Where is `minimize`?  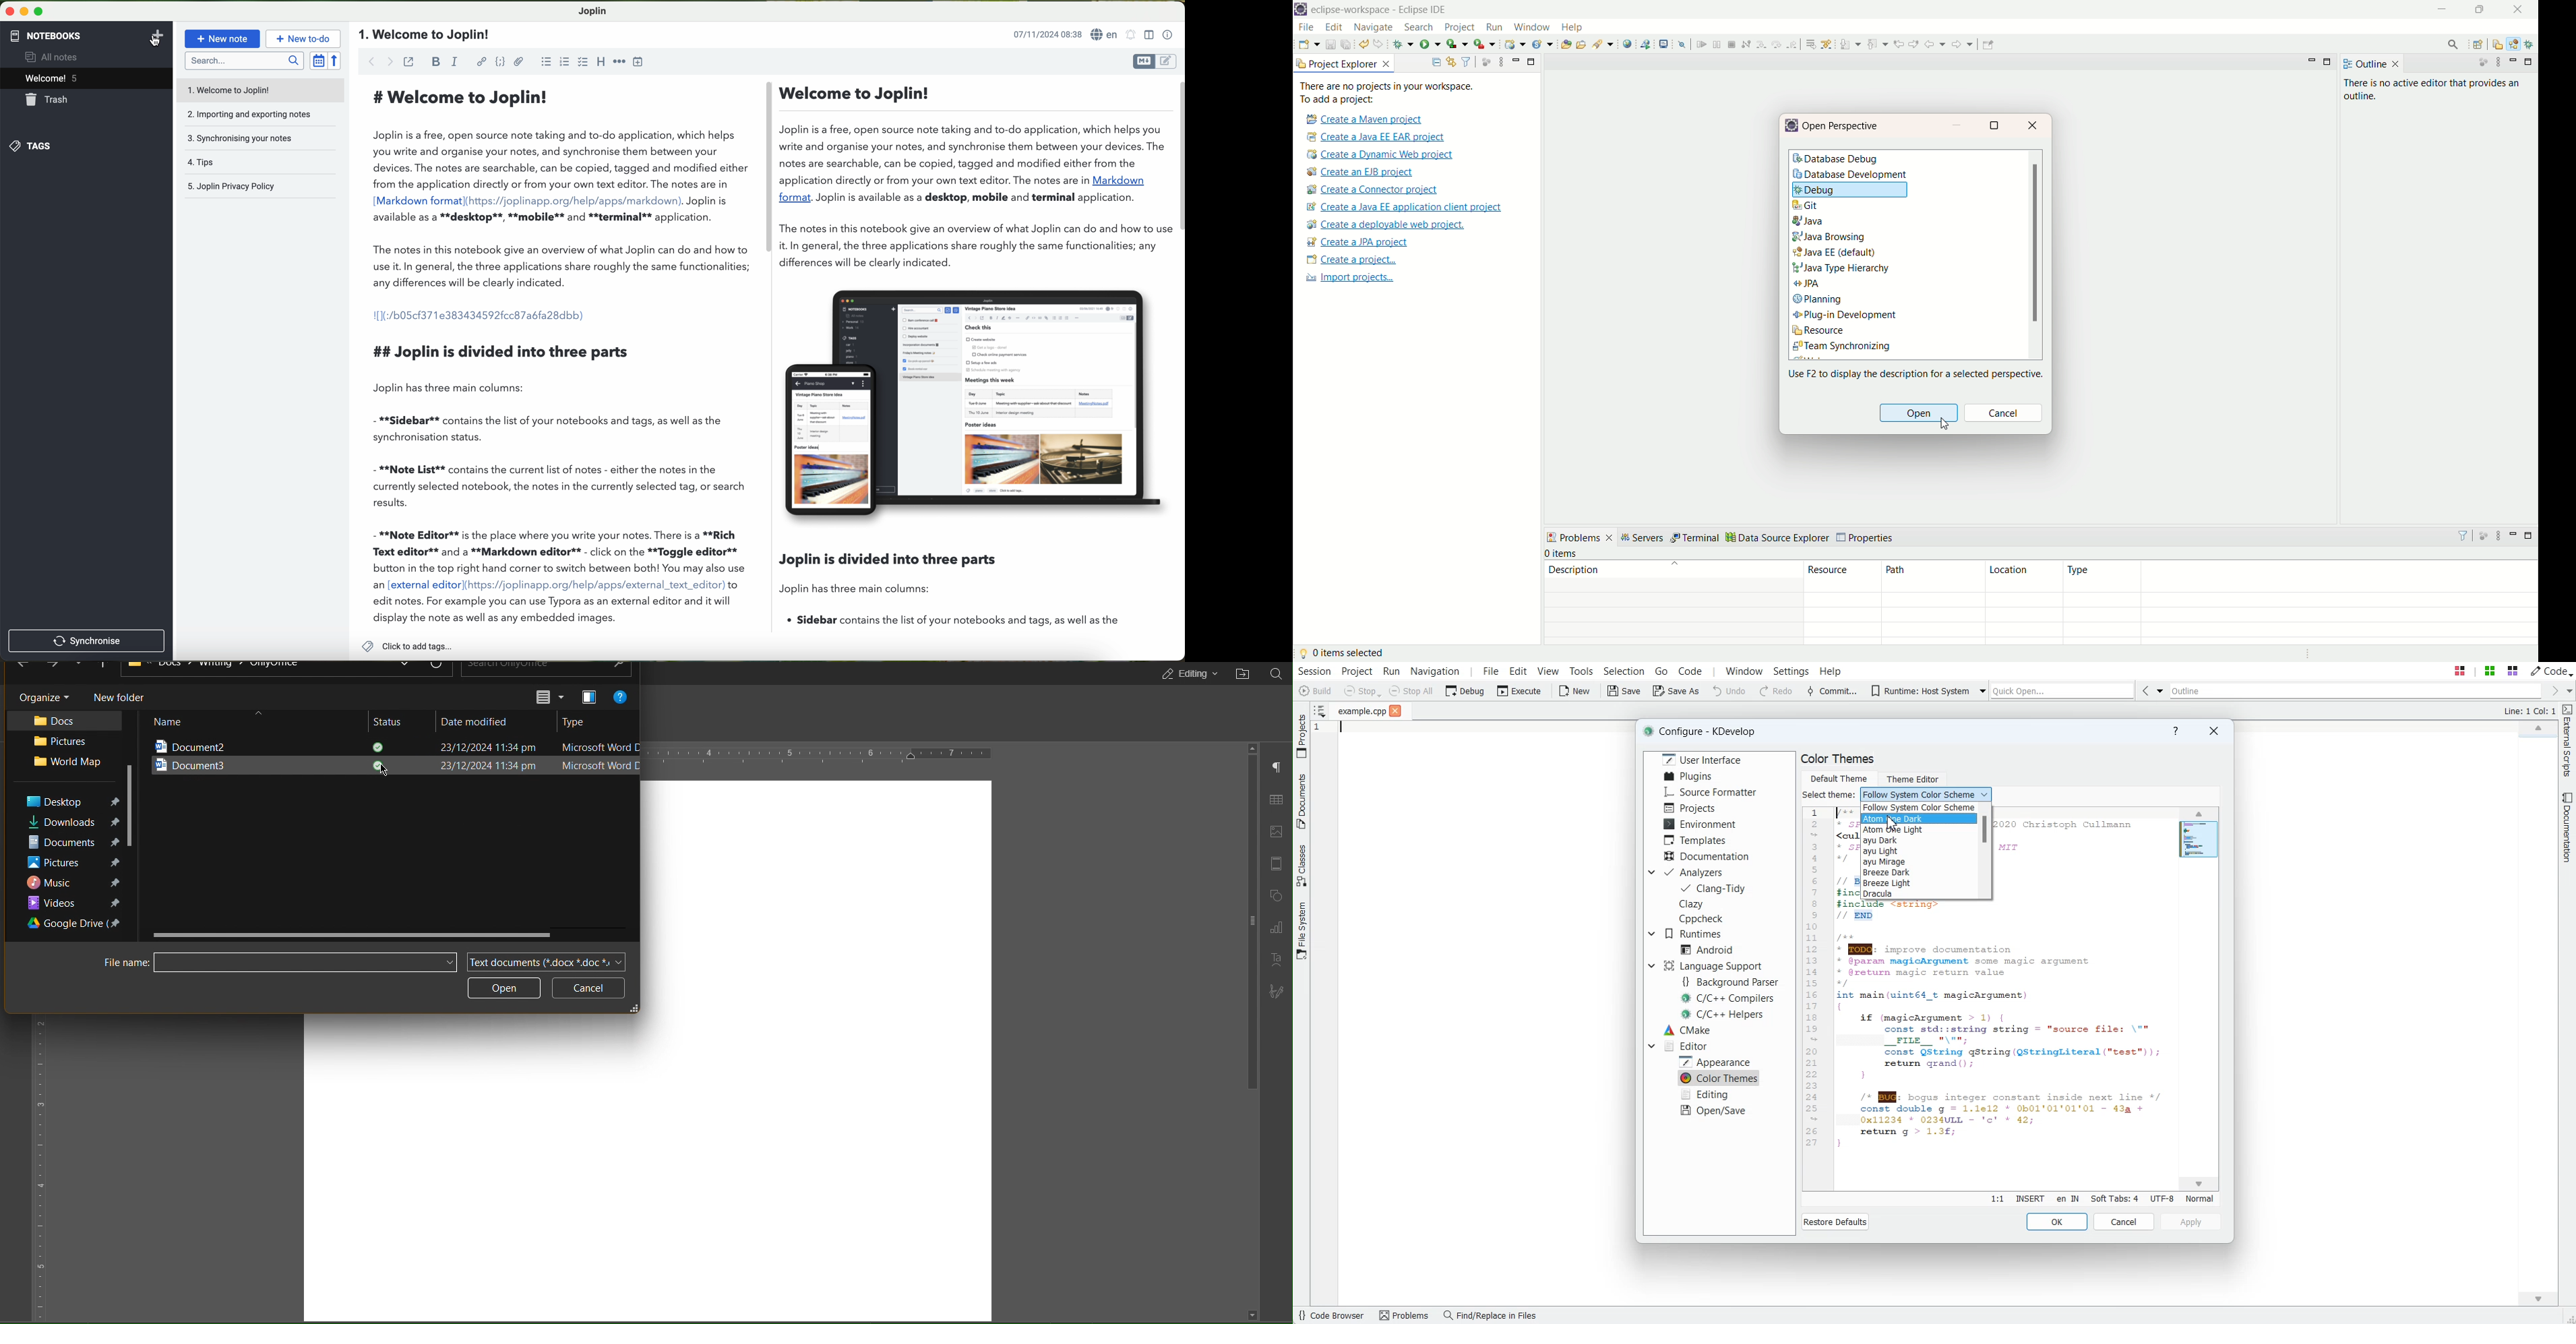
minimize is located at coordinates (1514, 58).